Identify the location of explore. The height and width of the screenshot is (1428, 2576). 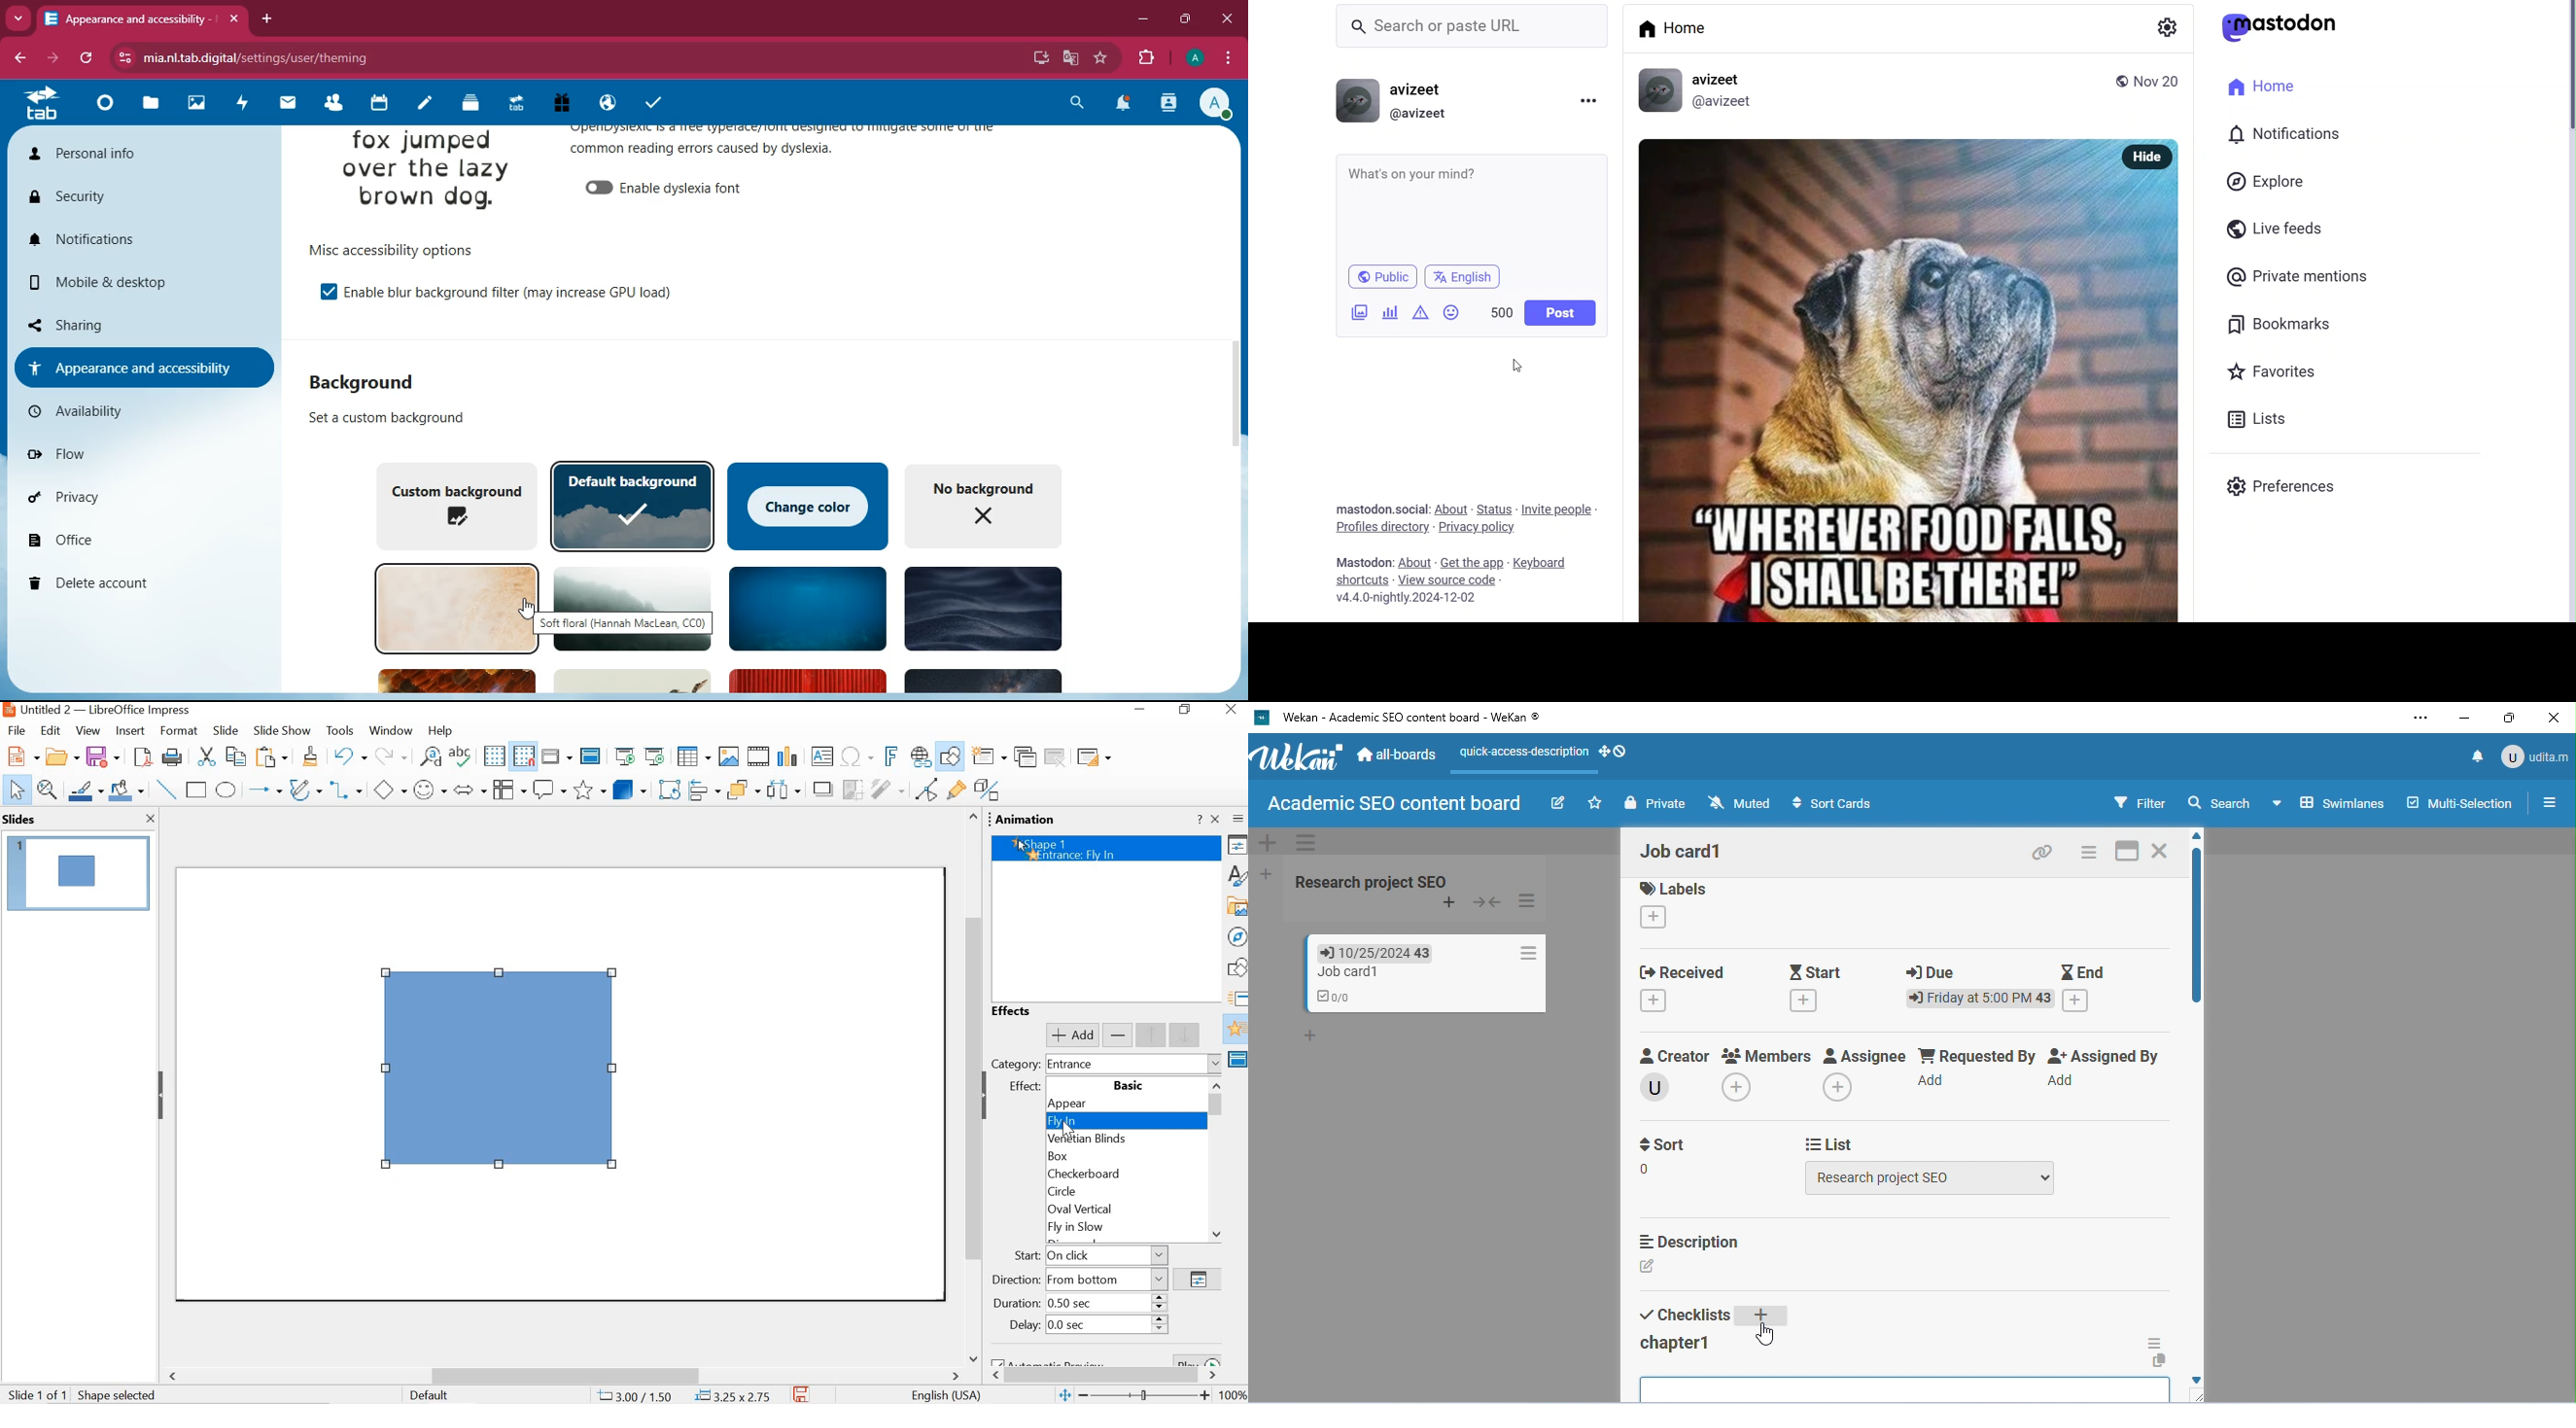
(2267, 181).